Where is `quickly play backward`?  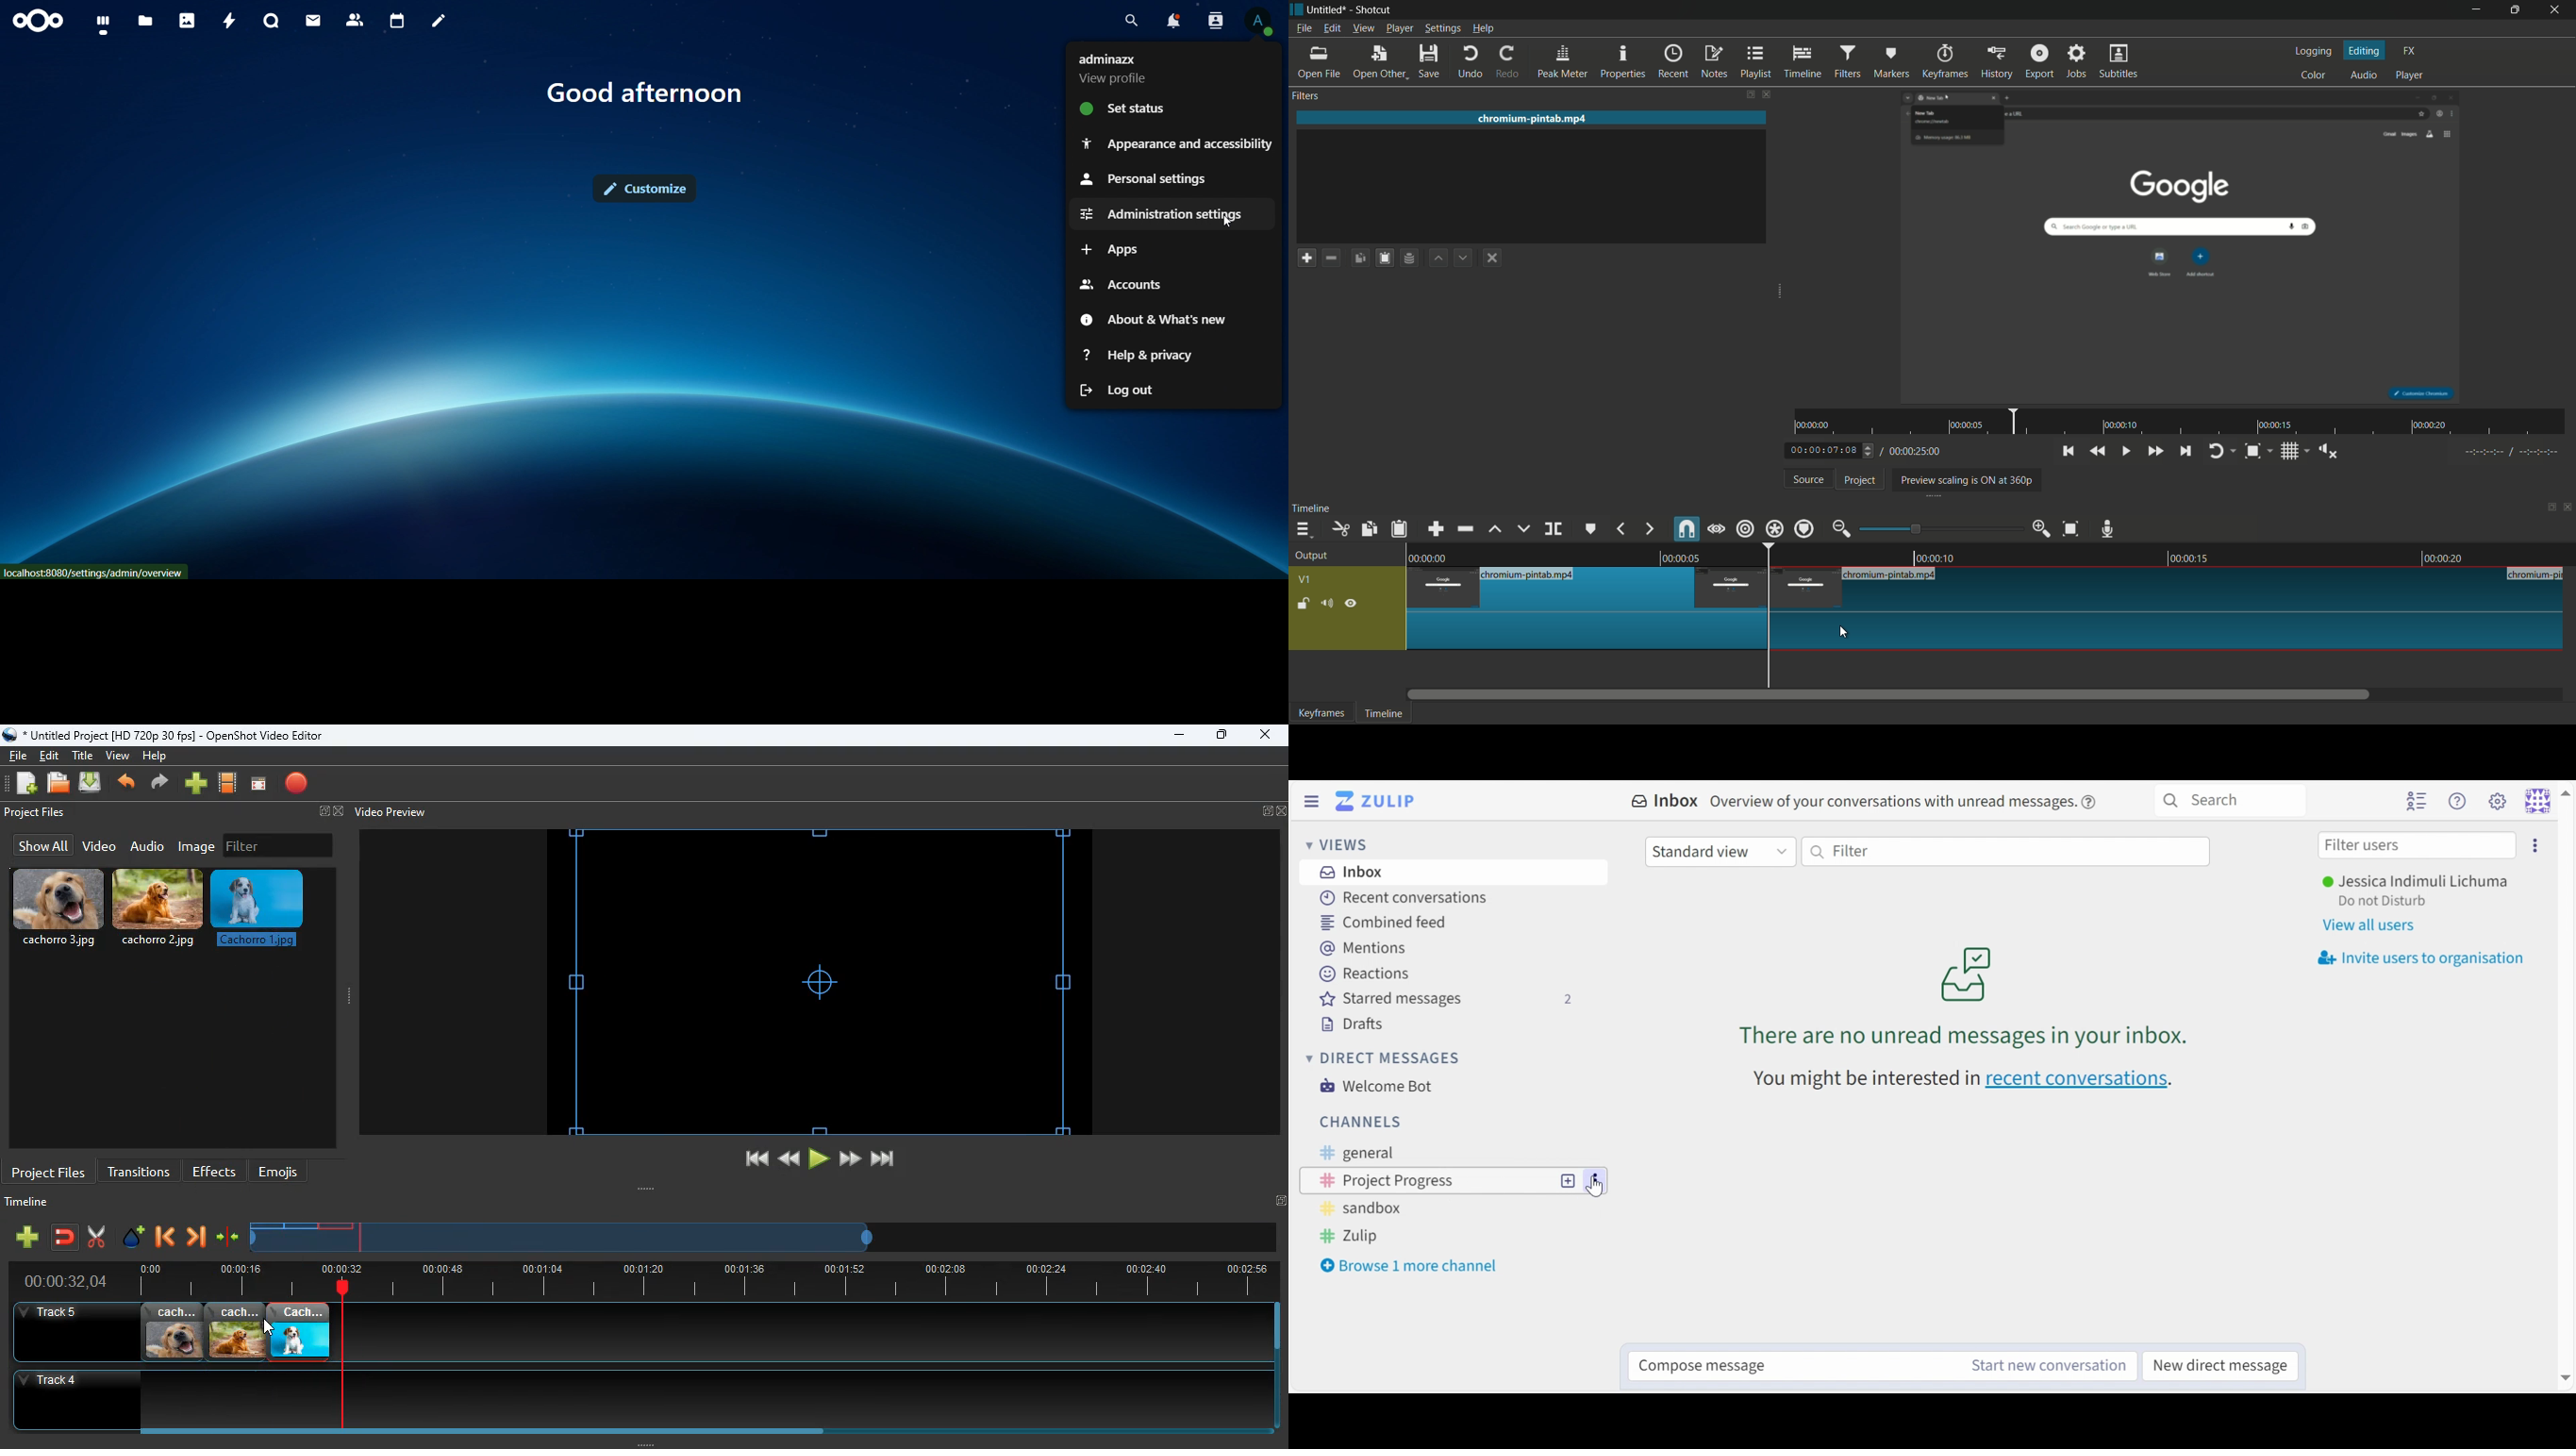 quickly play backward is located at coordinates (2097, 450).